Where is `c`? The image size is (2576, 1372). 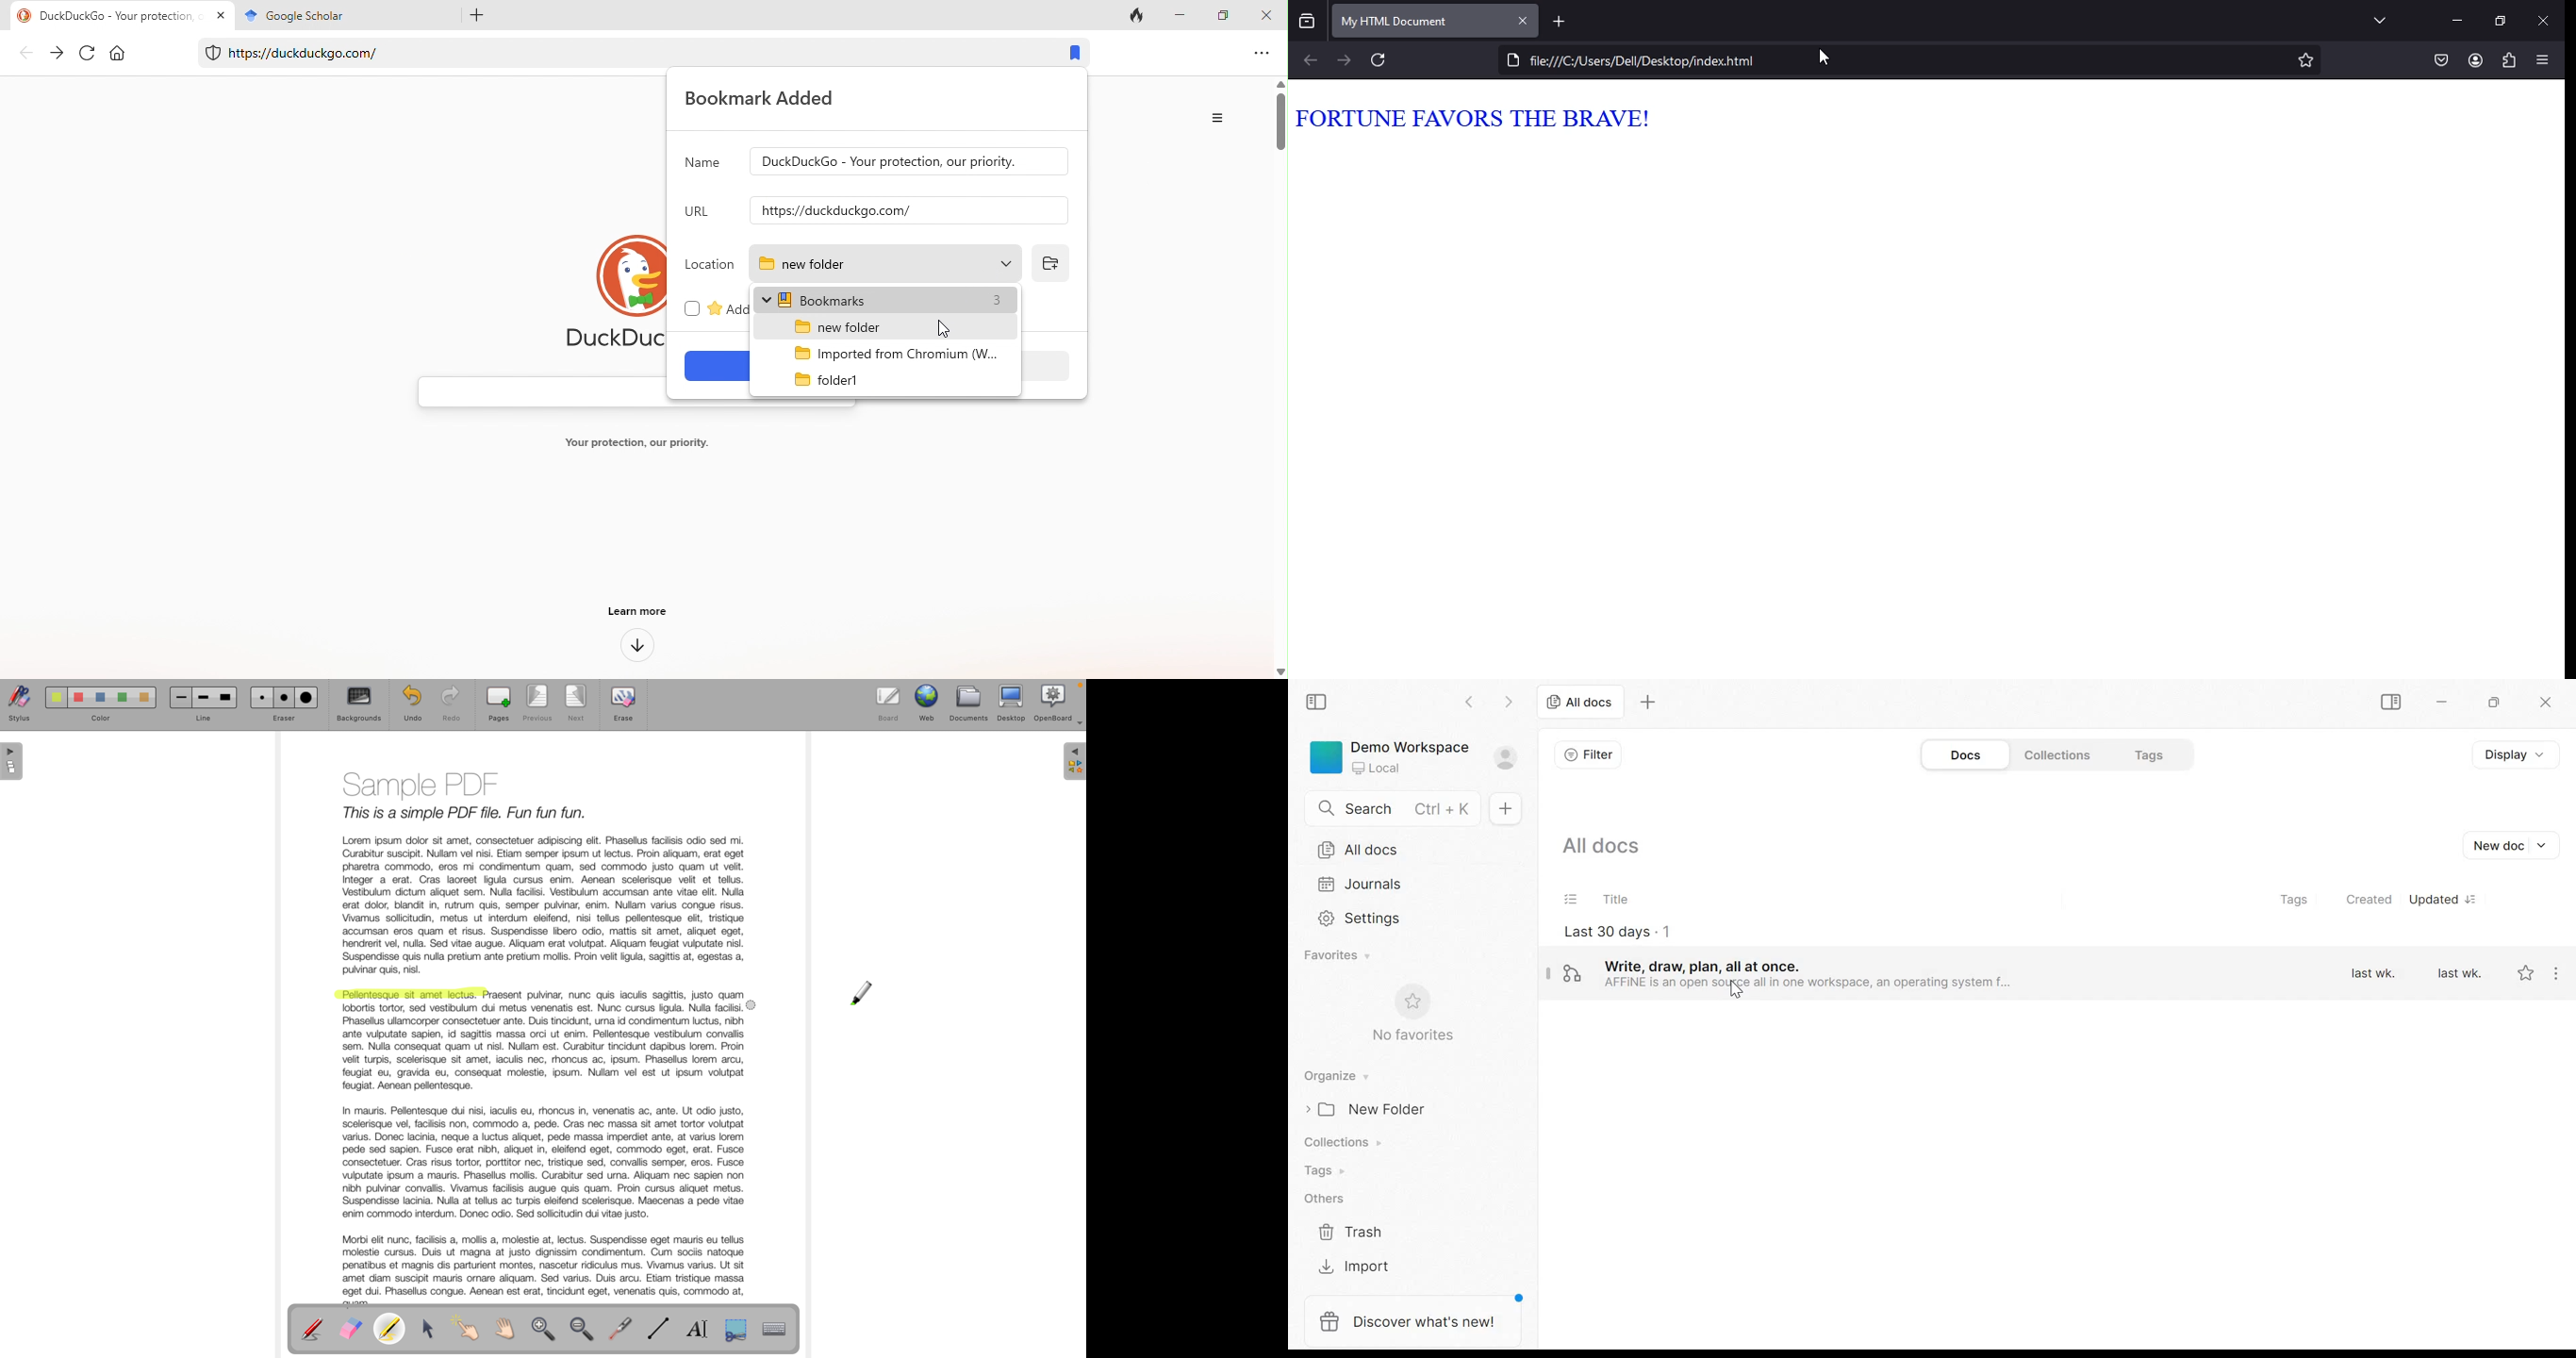
c is located at coordinates (2550, 702).